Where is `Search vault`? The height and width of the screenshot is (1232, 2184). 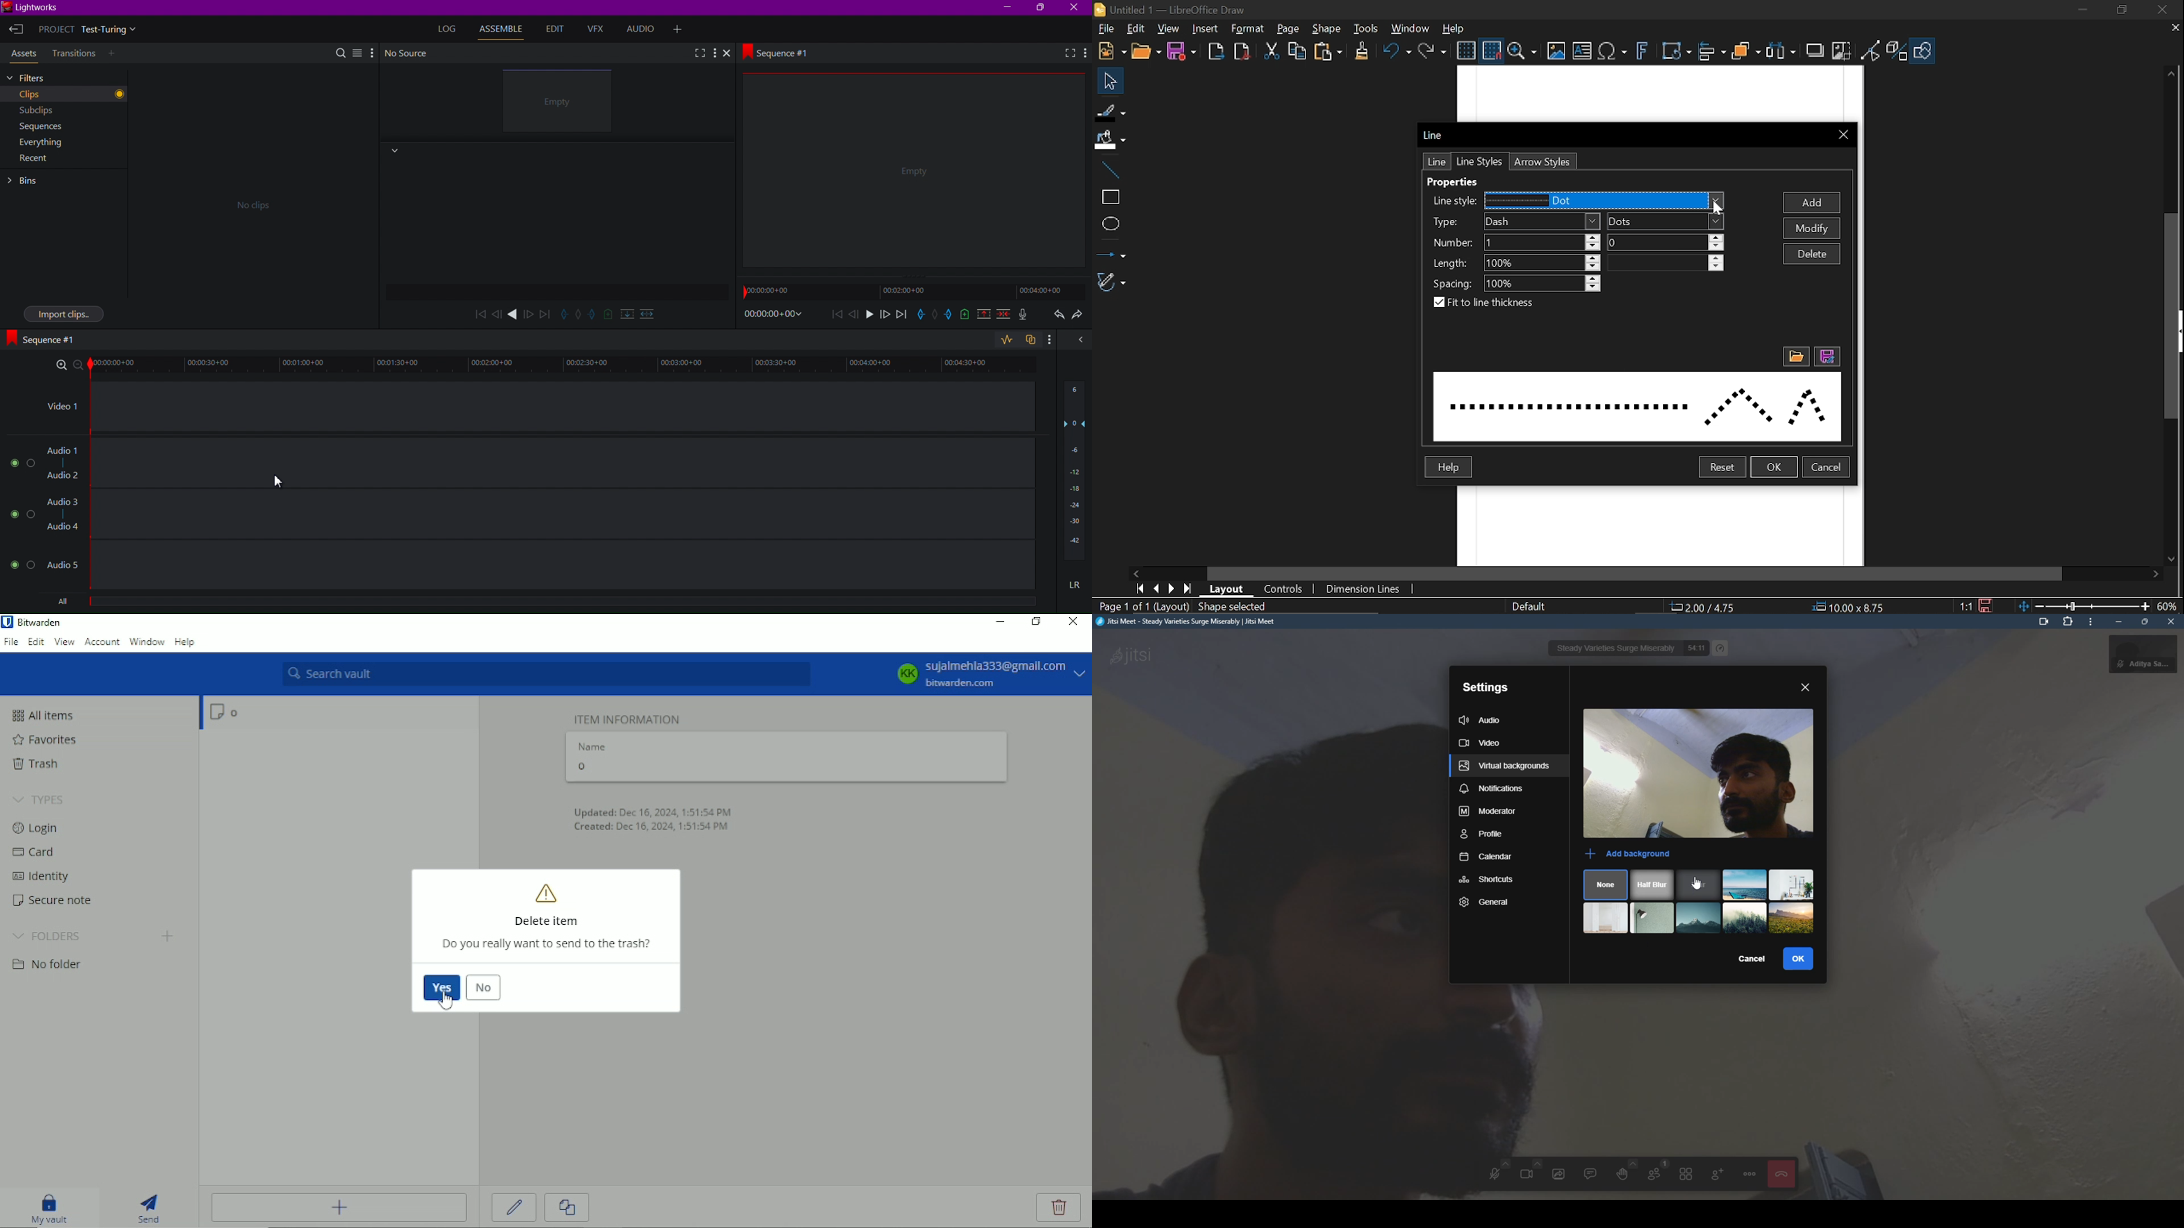 Search vault is located at coordinates (541, 675).